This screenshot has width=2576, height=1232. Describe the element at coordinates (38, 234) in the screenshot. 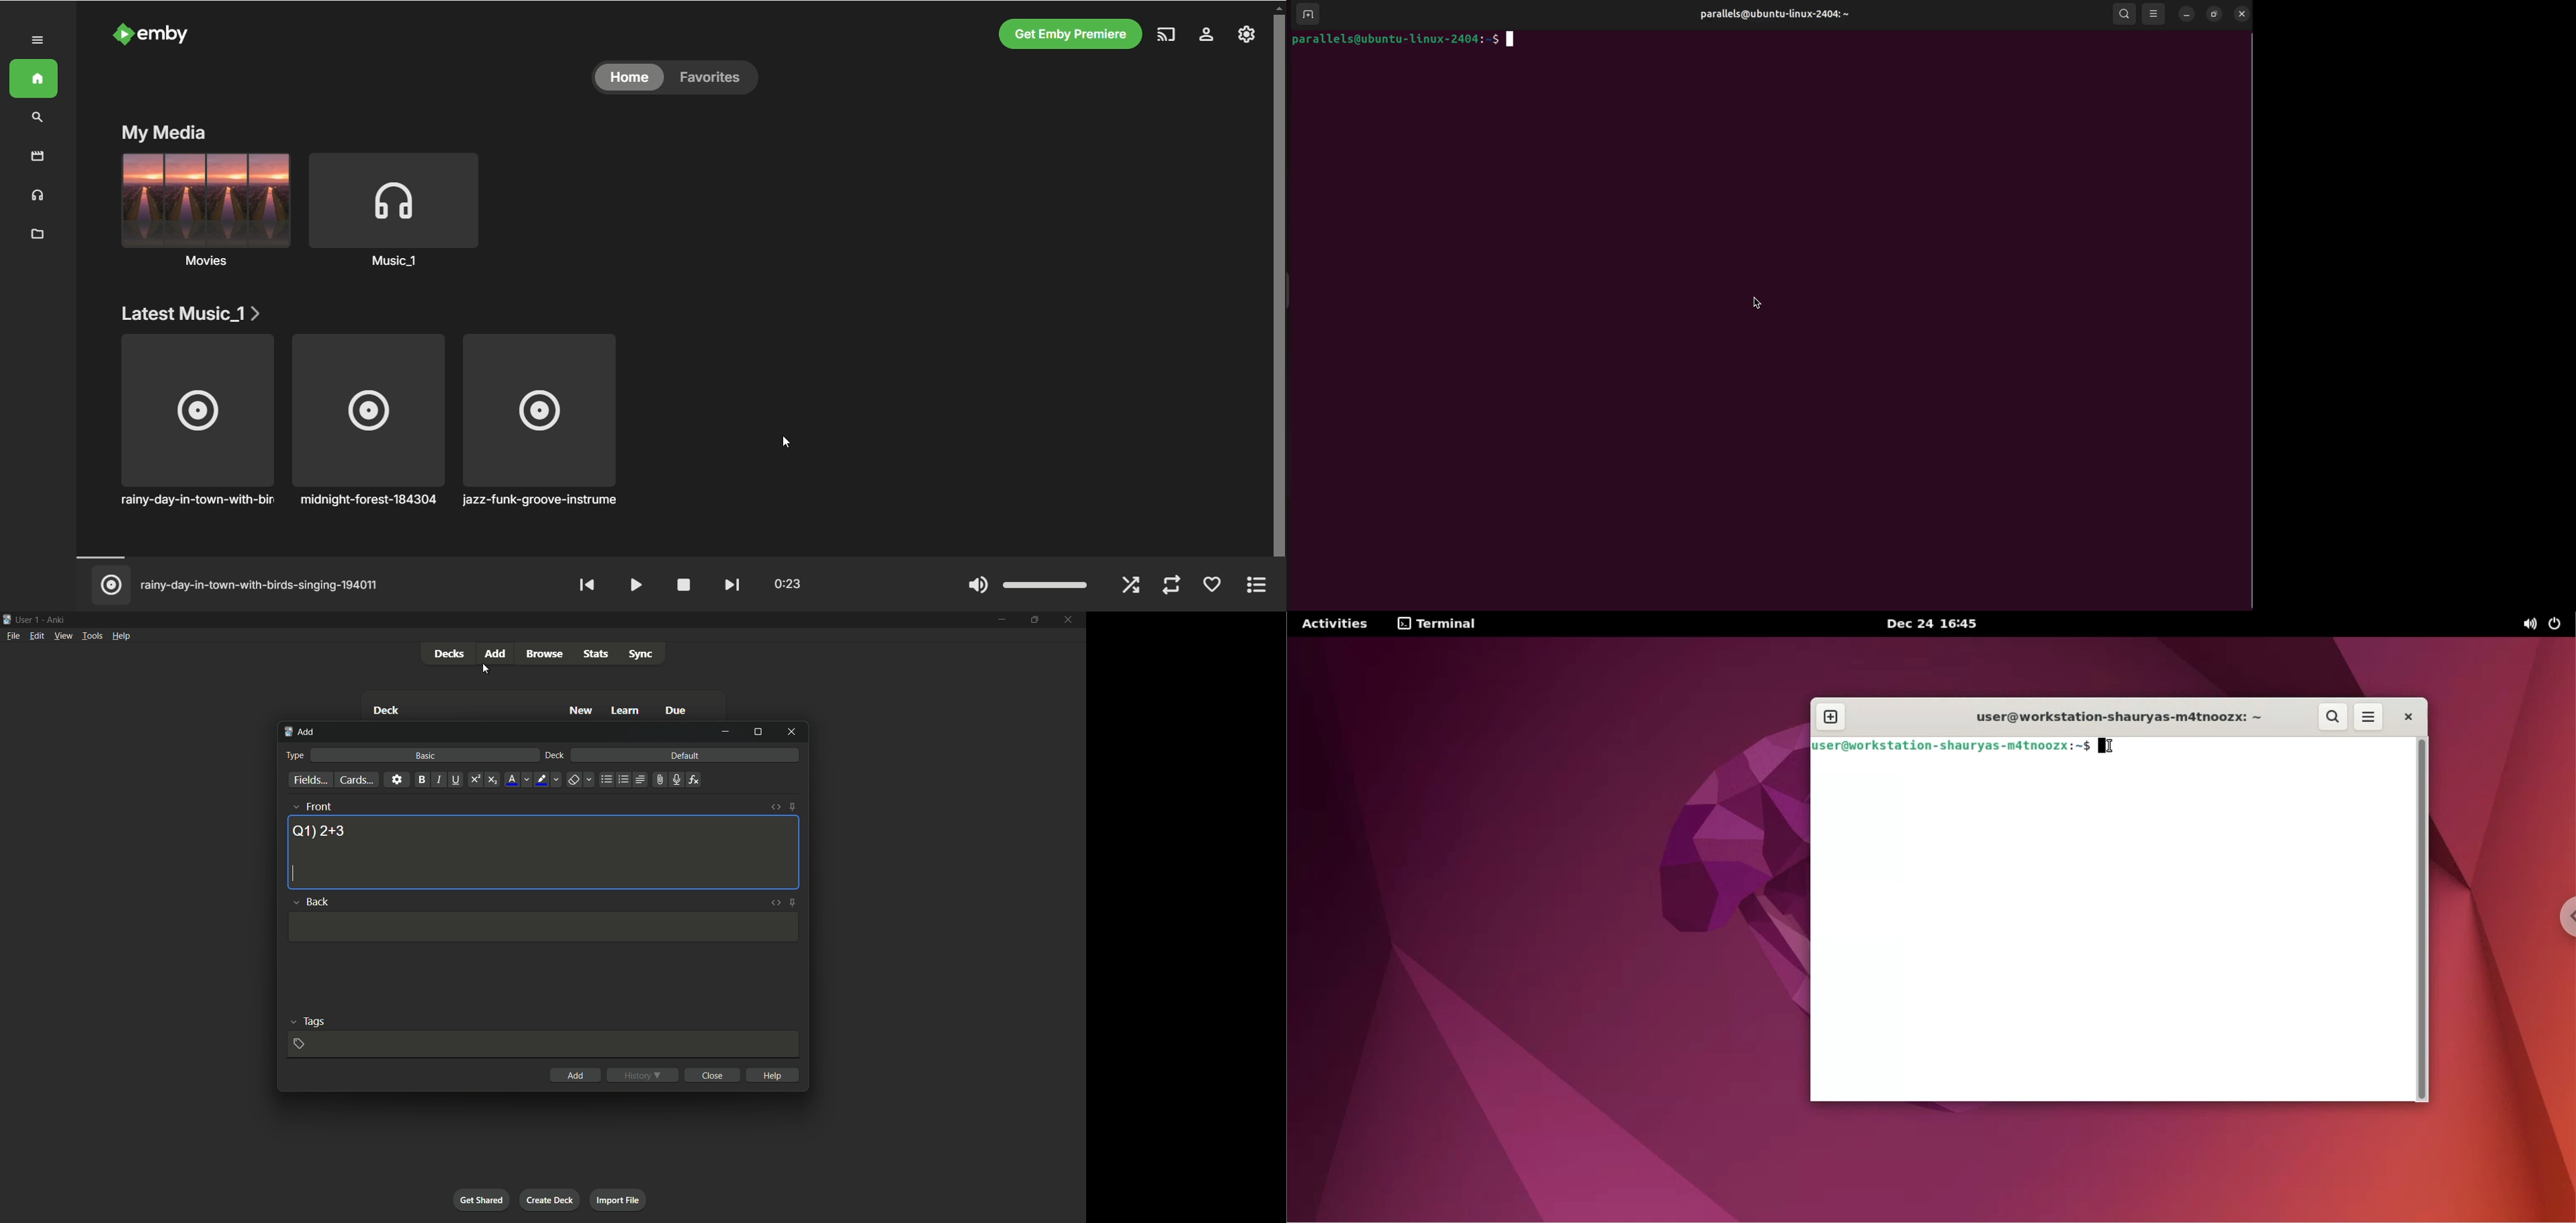

I see `folder` at that location.